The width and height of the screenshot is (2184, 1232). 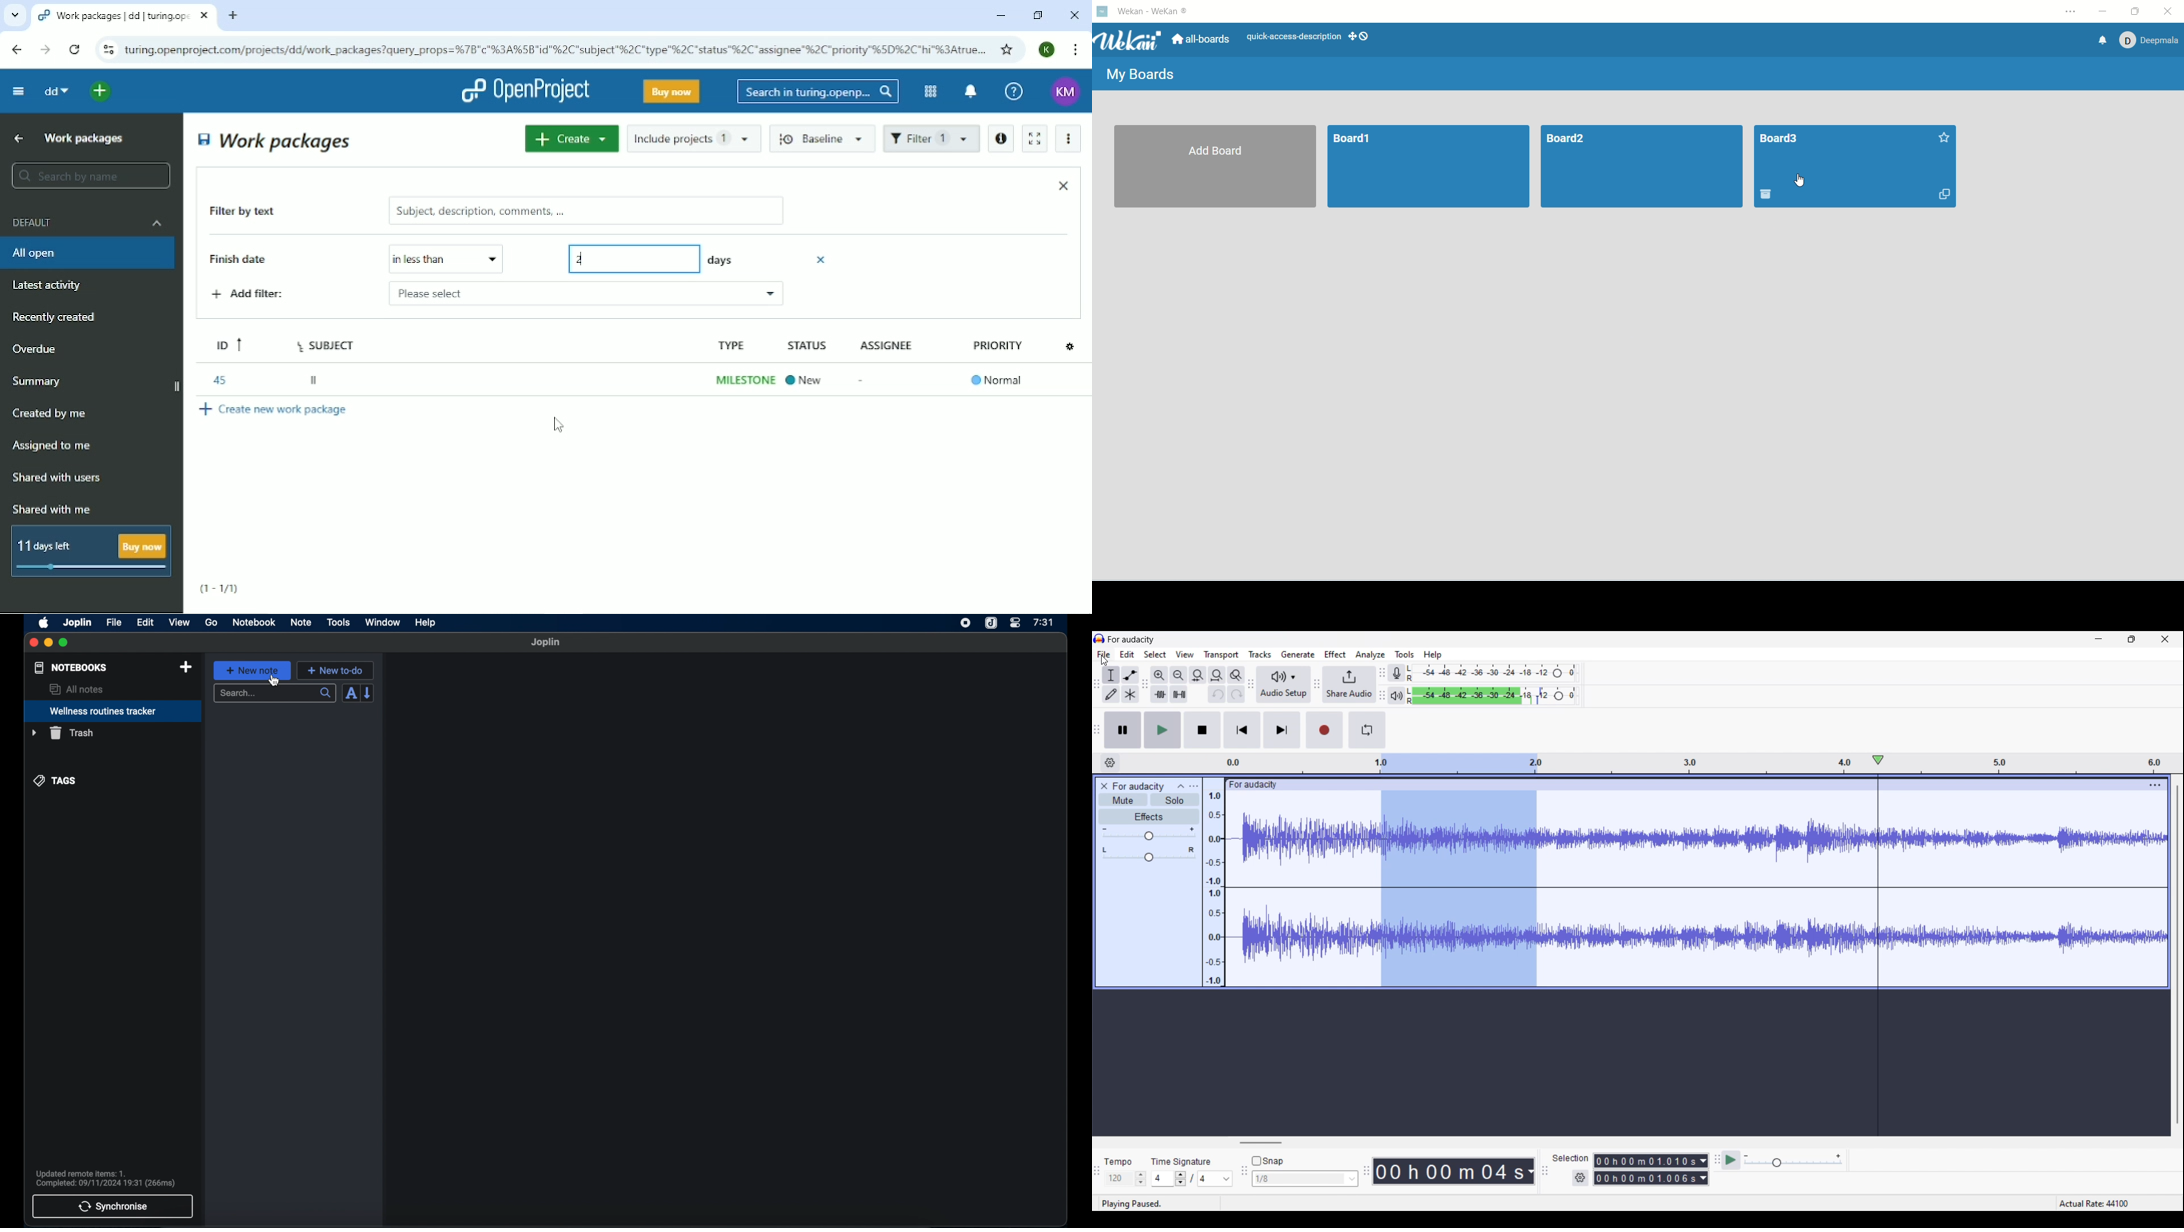 I want to click on go, so click(x=211, y=622).